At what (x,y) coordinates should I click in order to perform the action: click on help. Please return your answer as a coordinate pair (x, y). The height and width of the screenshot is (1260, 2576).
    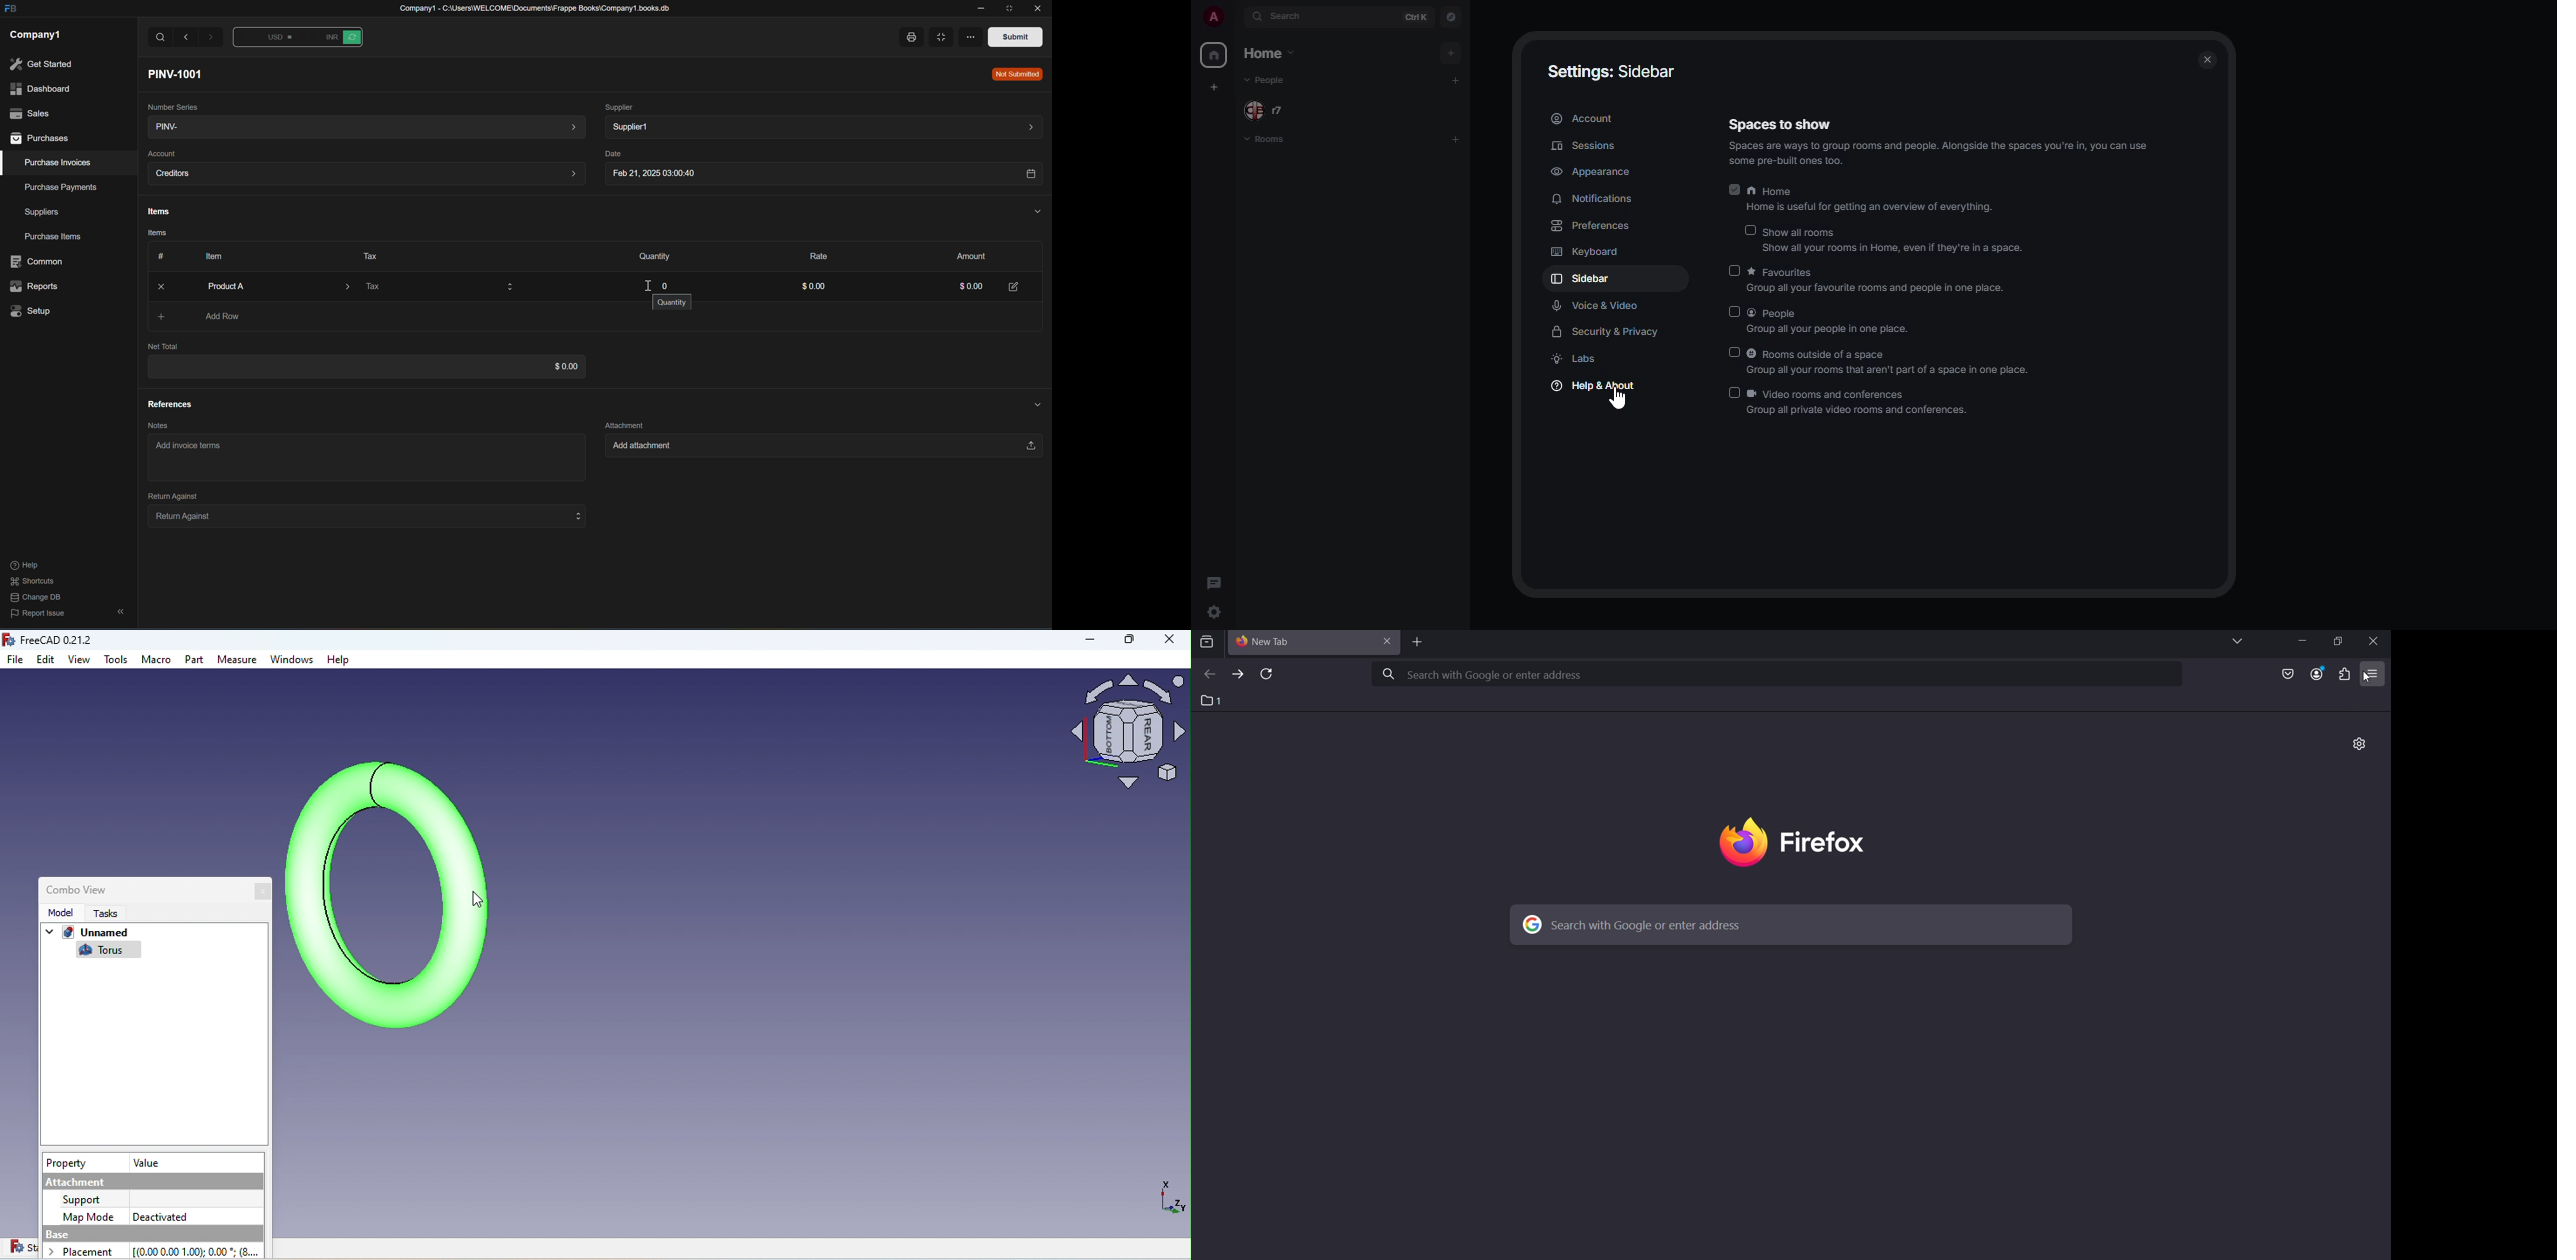
    Looking at the image, I should click on (24, 566).